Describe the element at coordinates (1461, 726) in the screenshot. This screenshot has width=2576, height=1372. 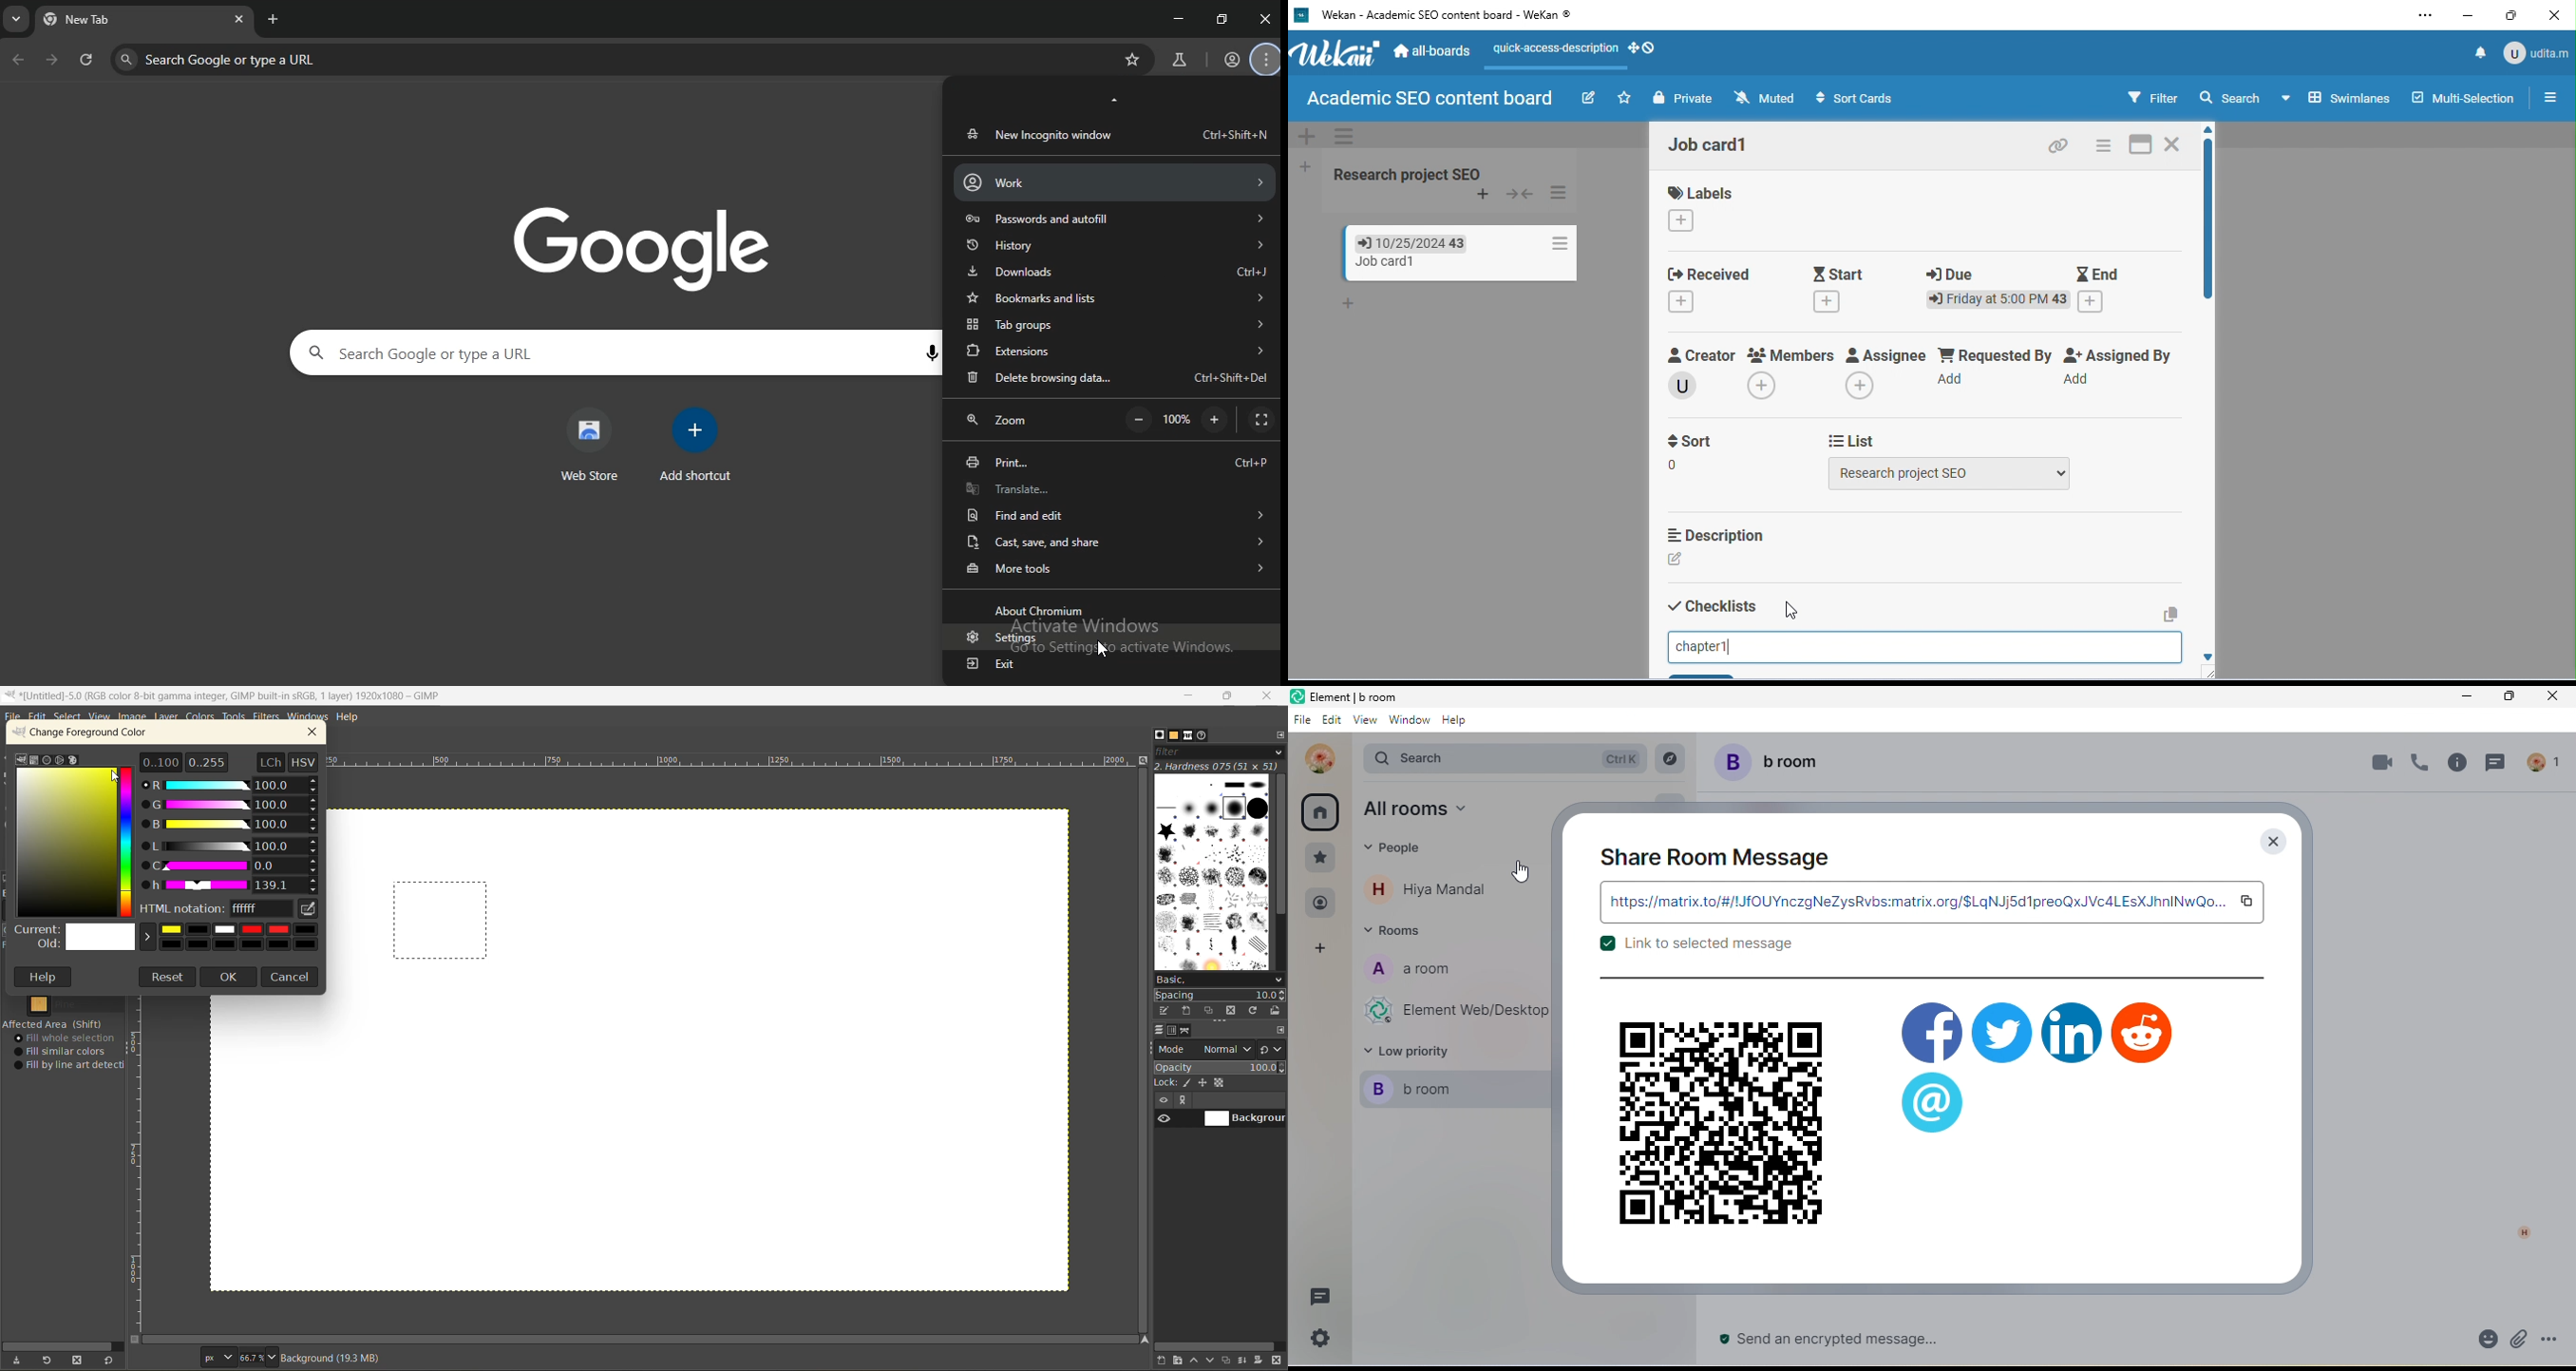
I see `help` at that location.